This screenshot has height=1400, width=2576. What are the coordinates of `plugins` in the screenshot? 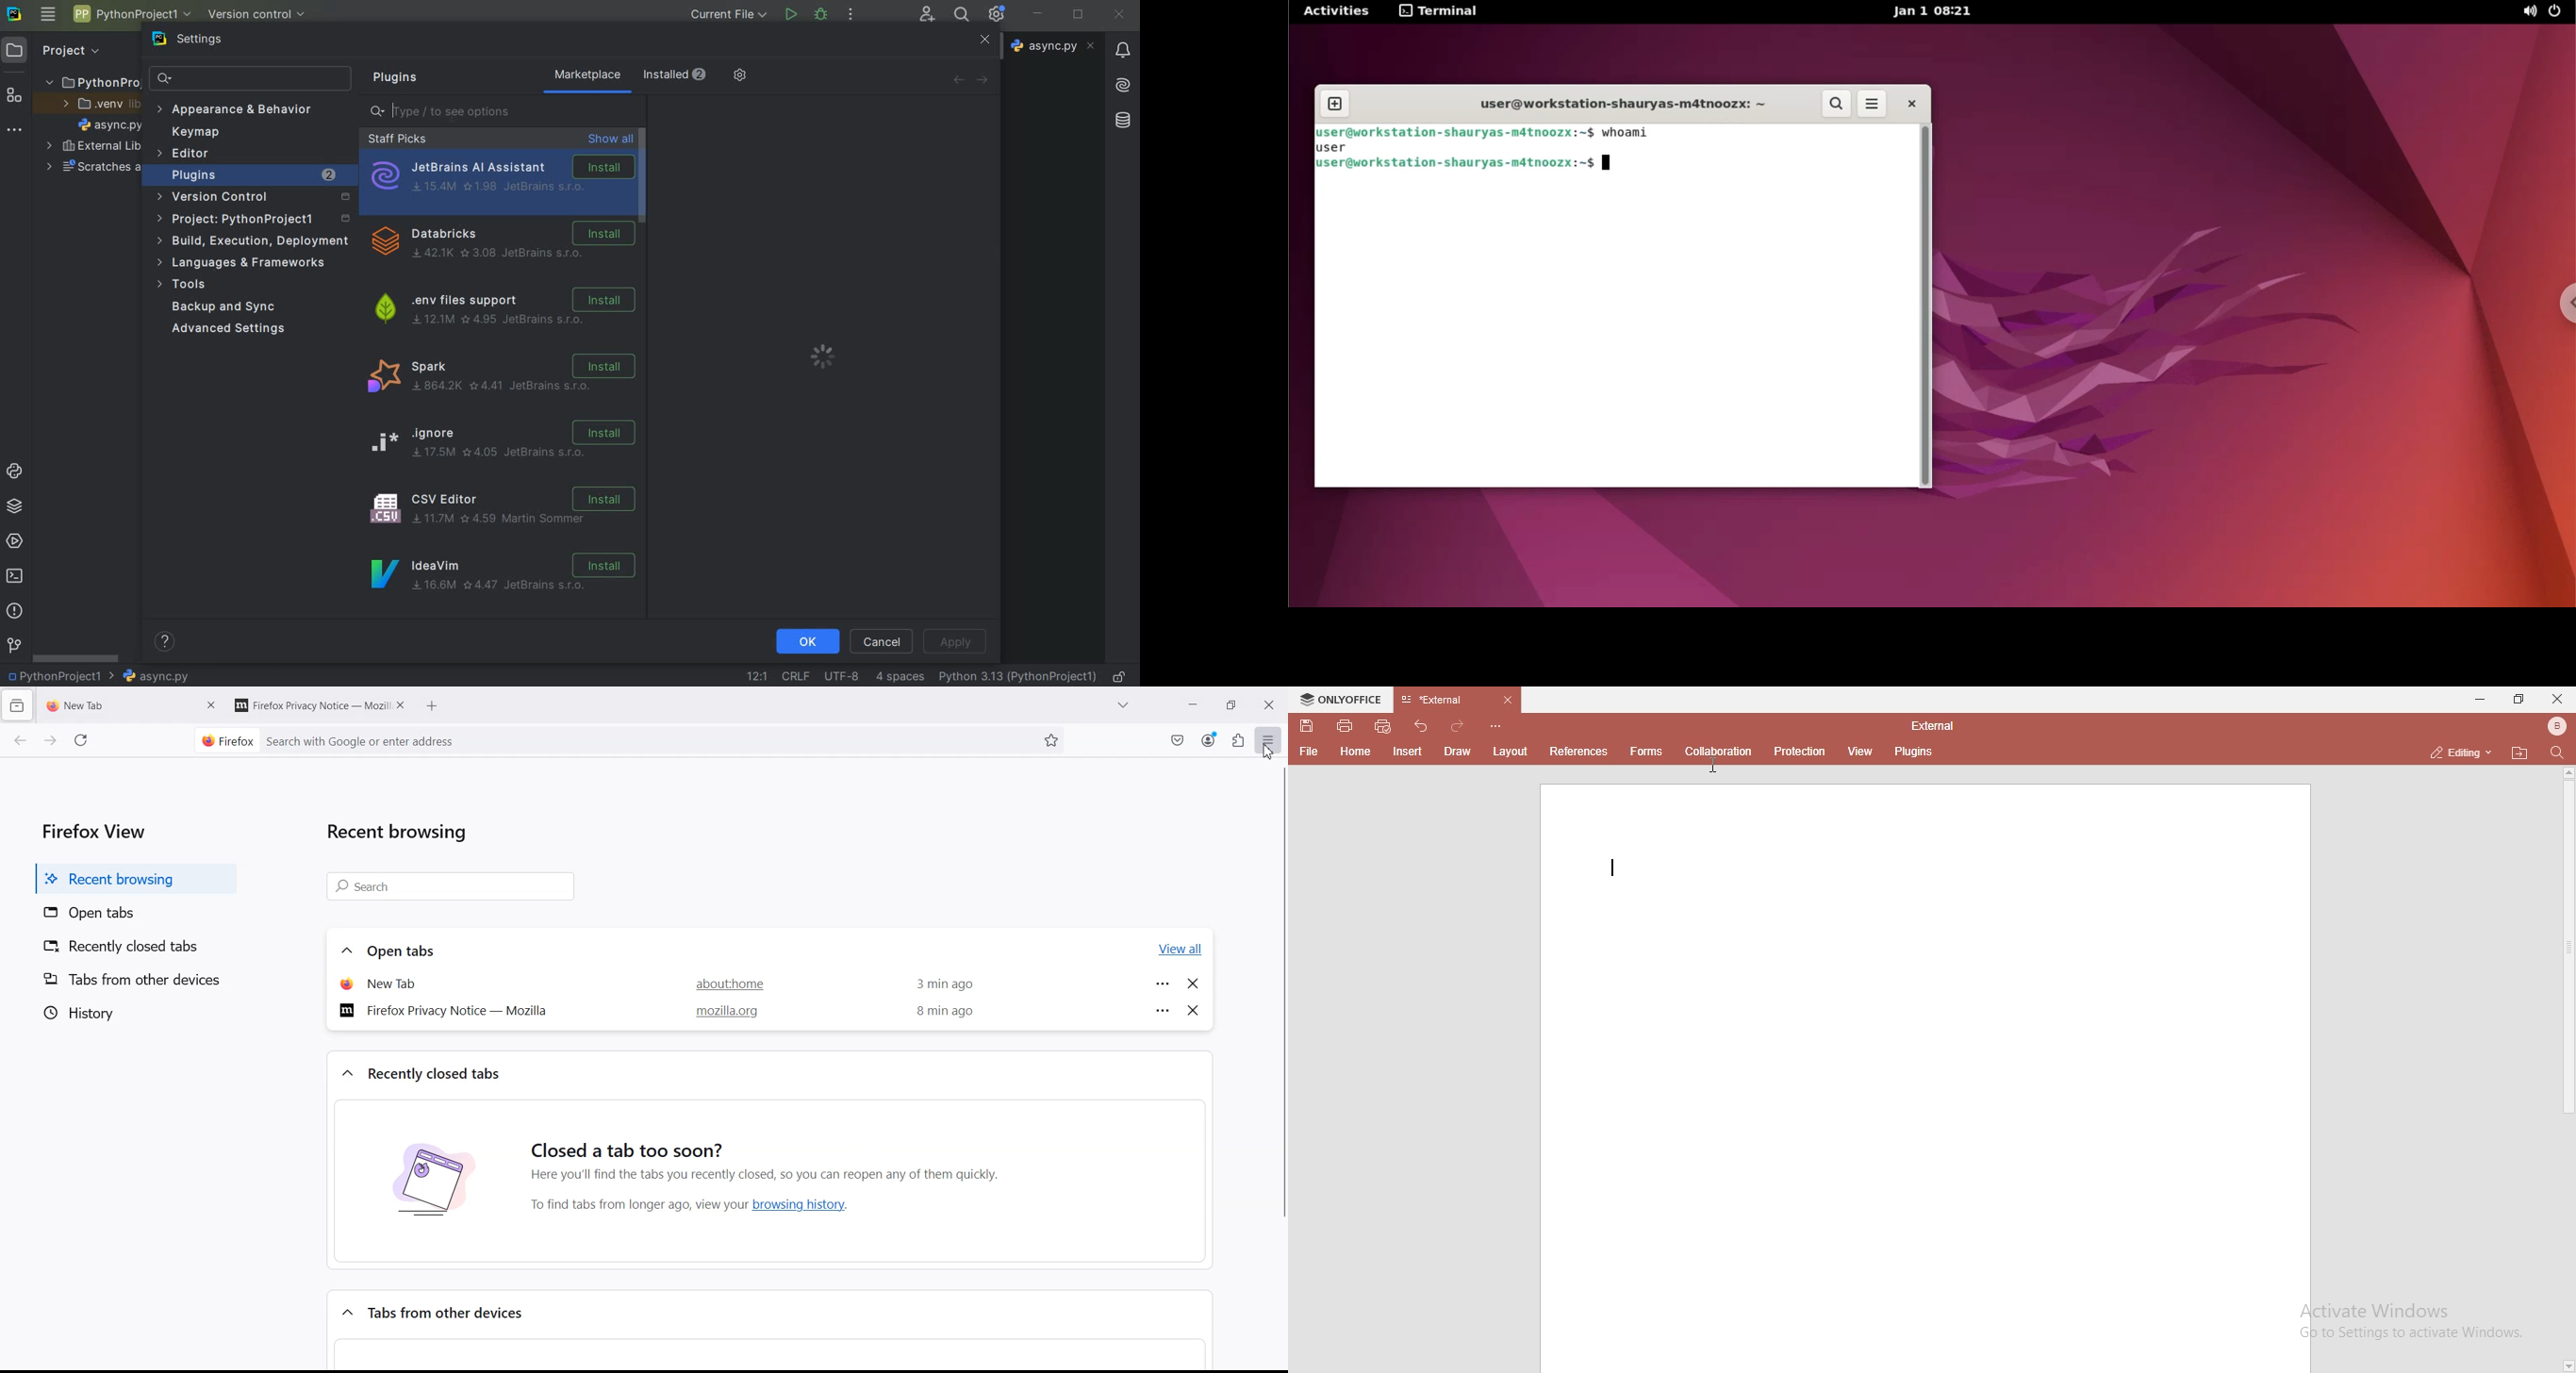 It's located at (401, 78).